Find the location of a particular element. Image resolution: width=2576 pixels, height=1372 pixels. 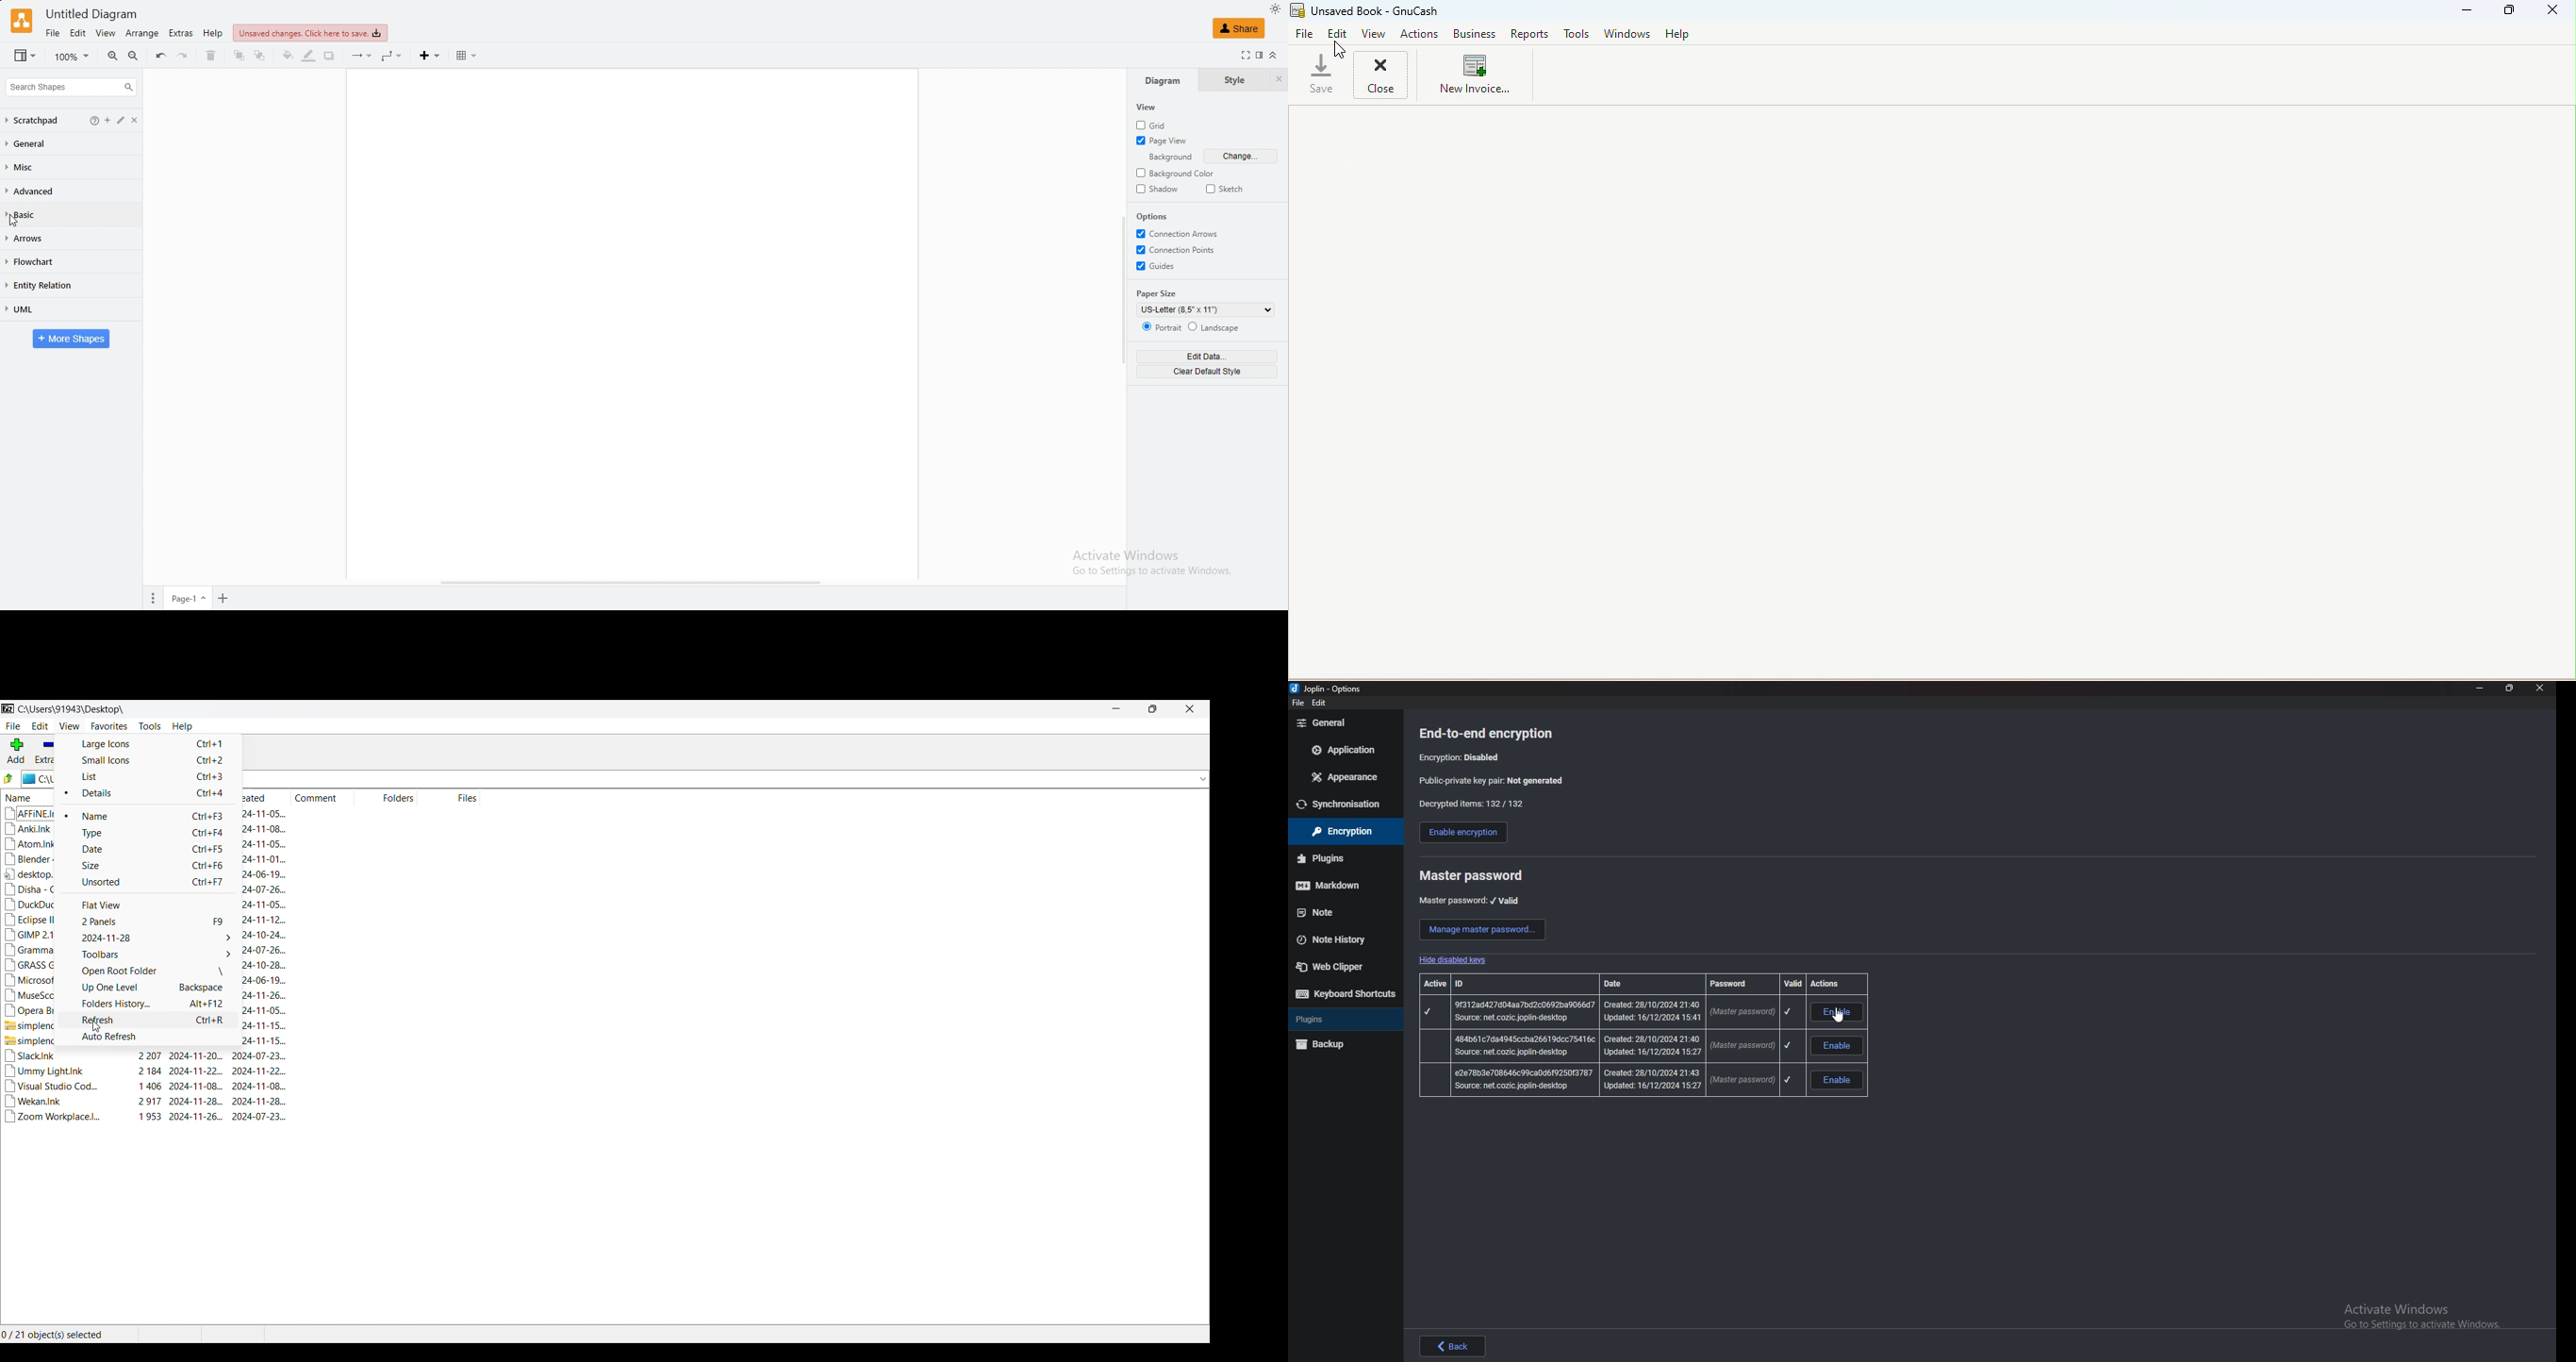

Activate Windows is located at coordinates (2418, 1316).